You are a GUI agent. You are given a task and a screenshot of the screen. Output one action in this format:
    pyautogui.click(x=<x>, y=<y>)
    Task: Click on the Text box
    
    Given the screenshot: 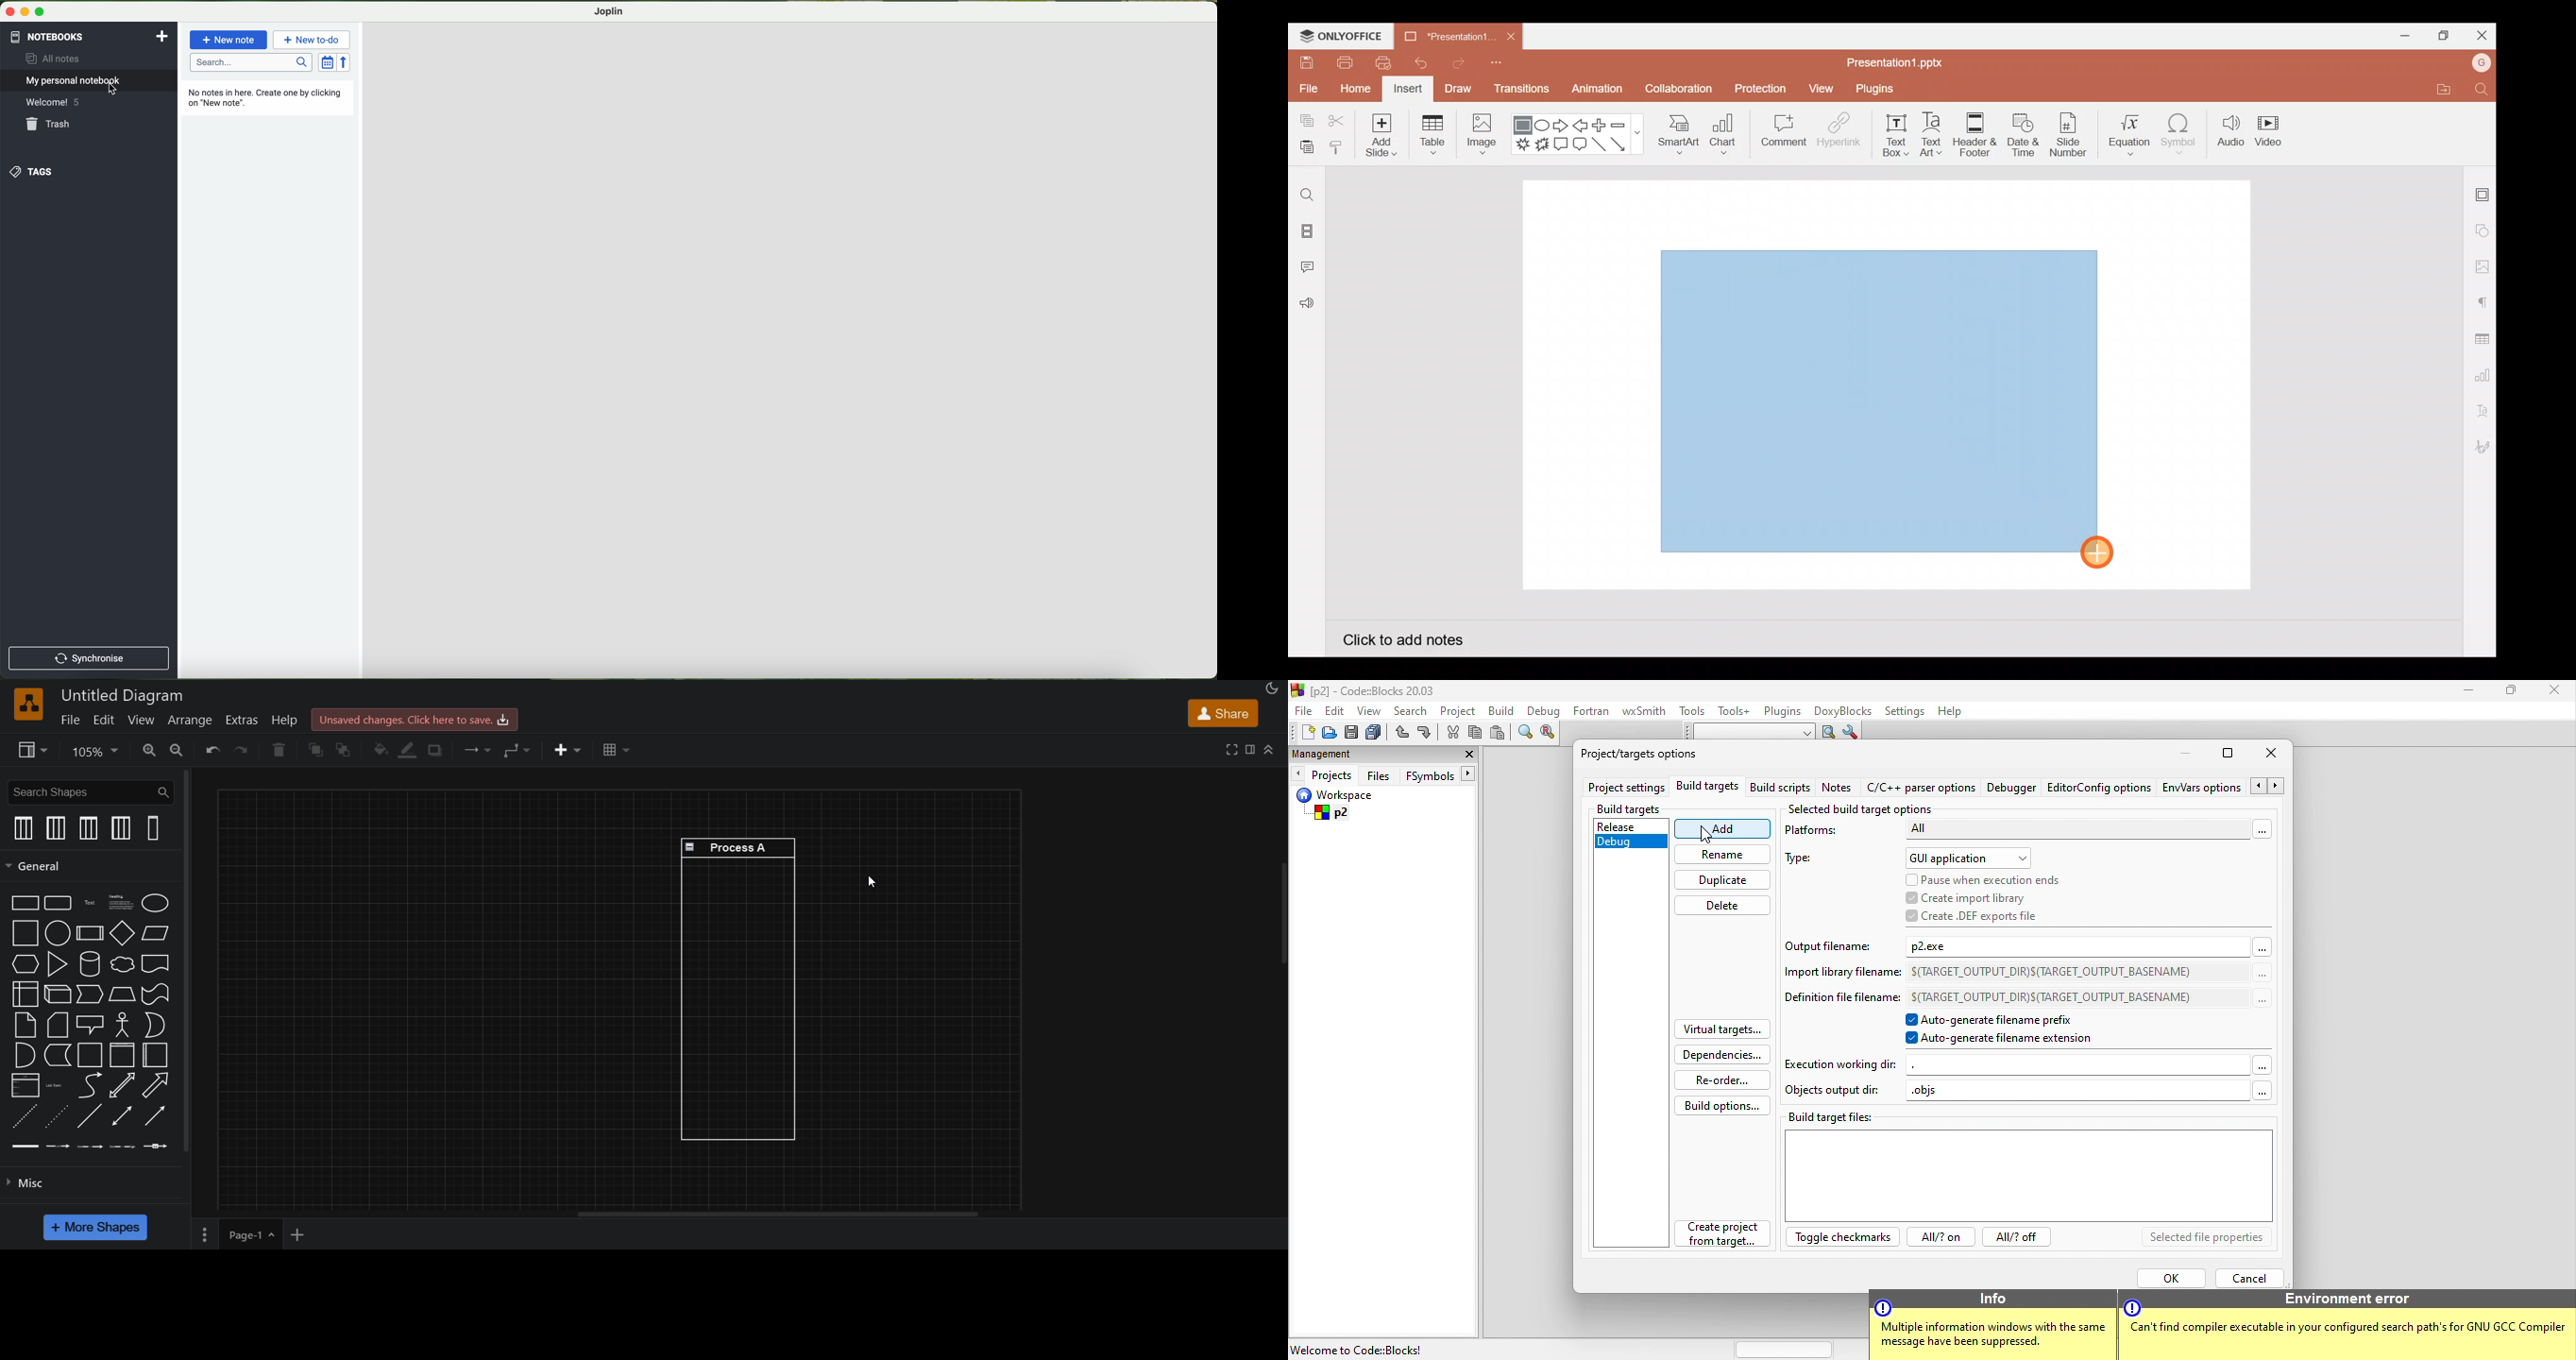 What is the action you would take?
    pyautogui.click(x=1897, y=135)
    